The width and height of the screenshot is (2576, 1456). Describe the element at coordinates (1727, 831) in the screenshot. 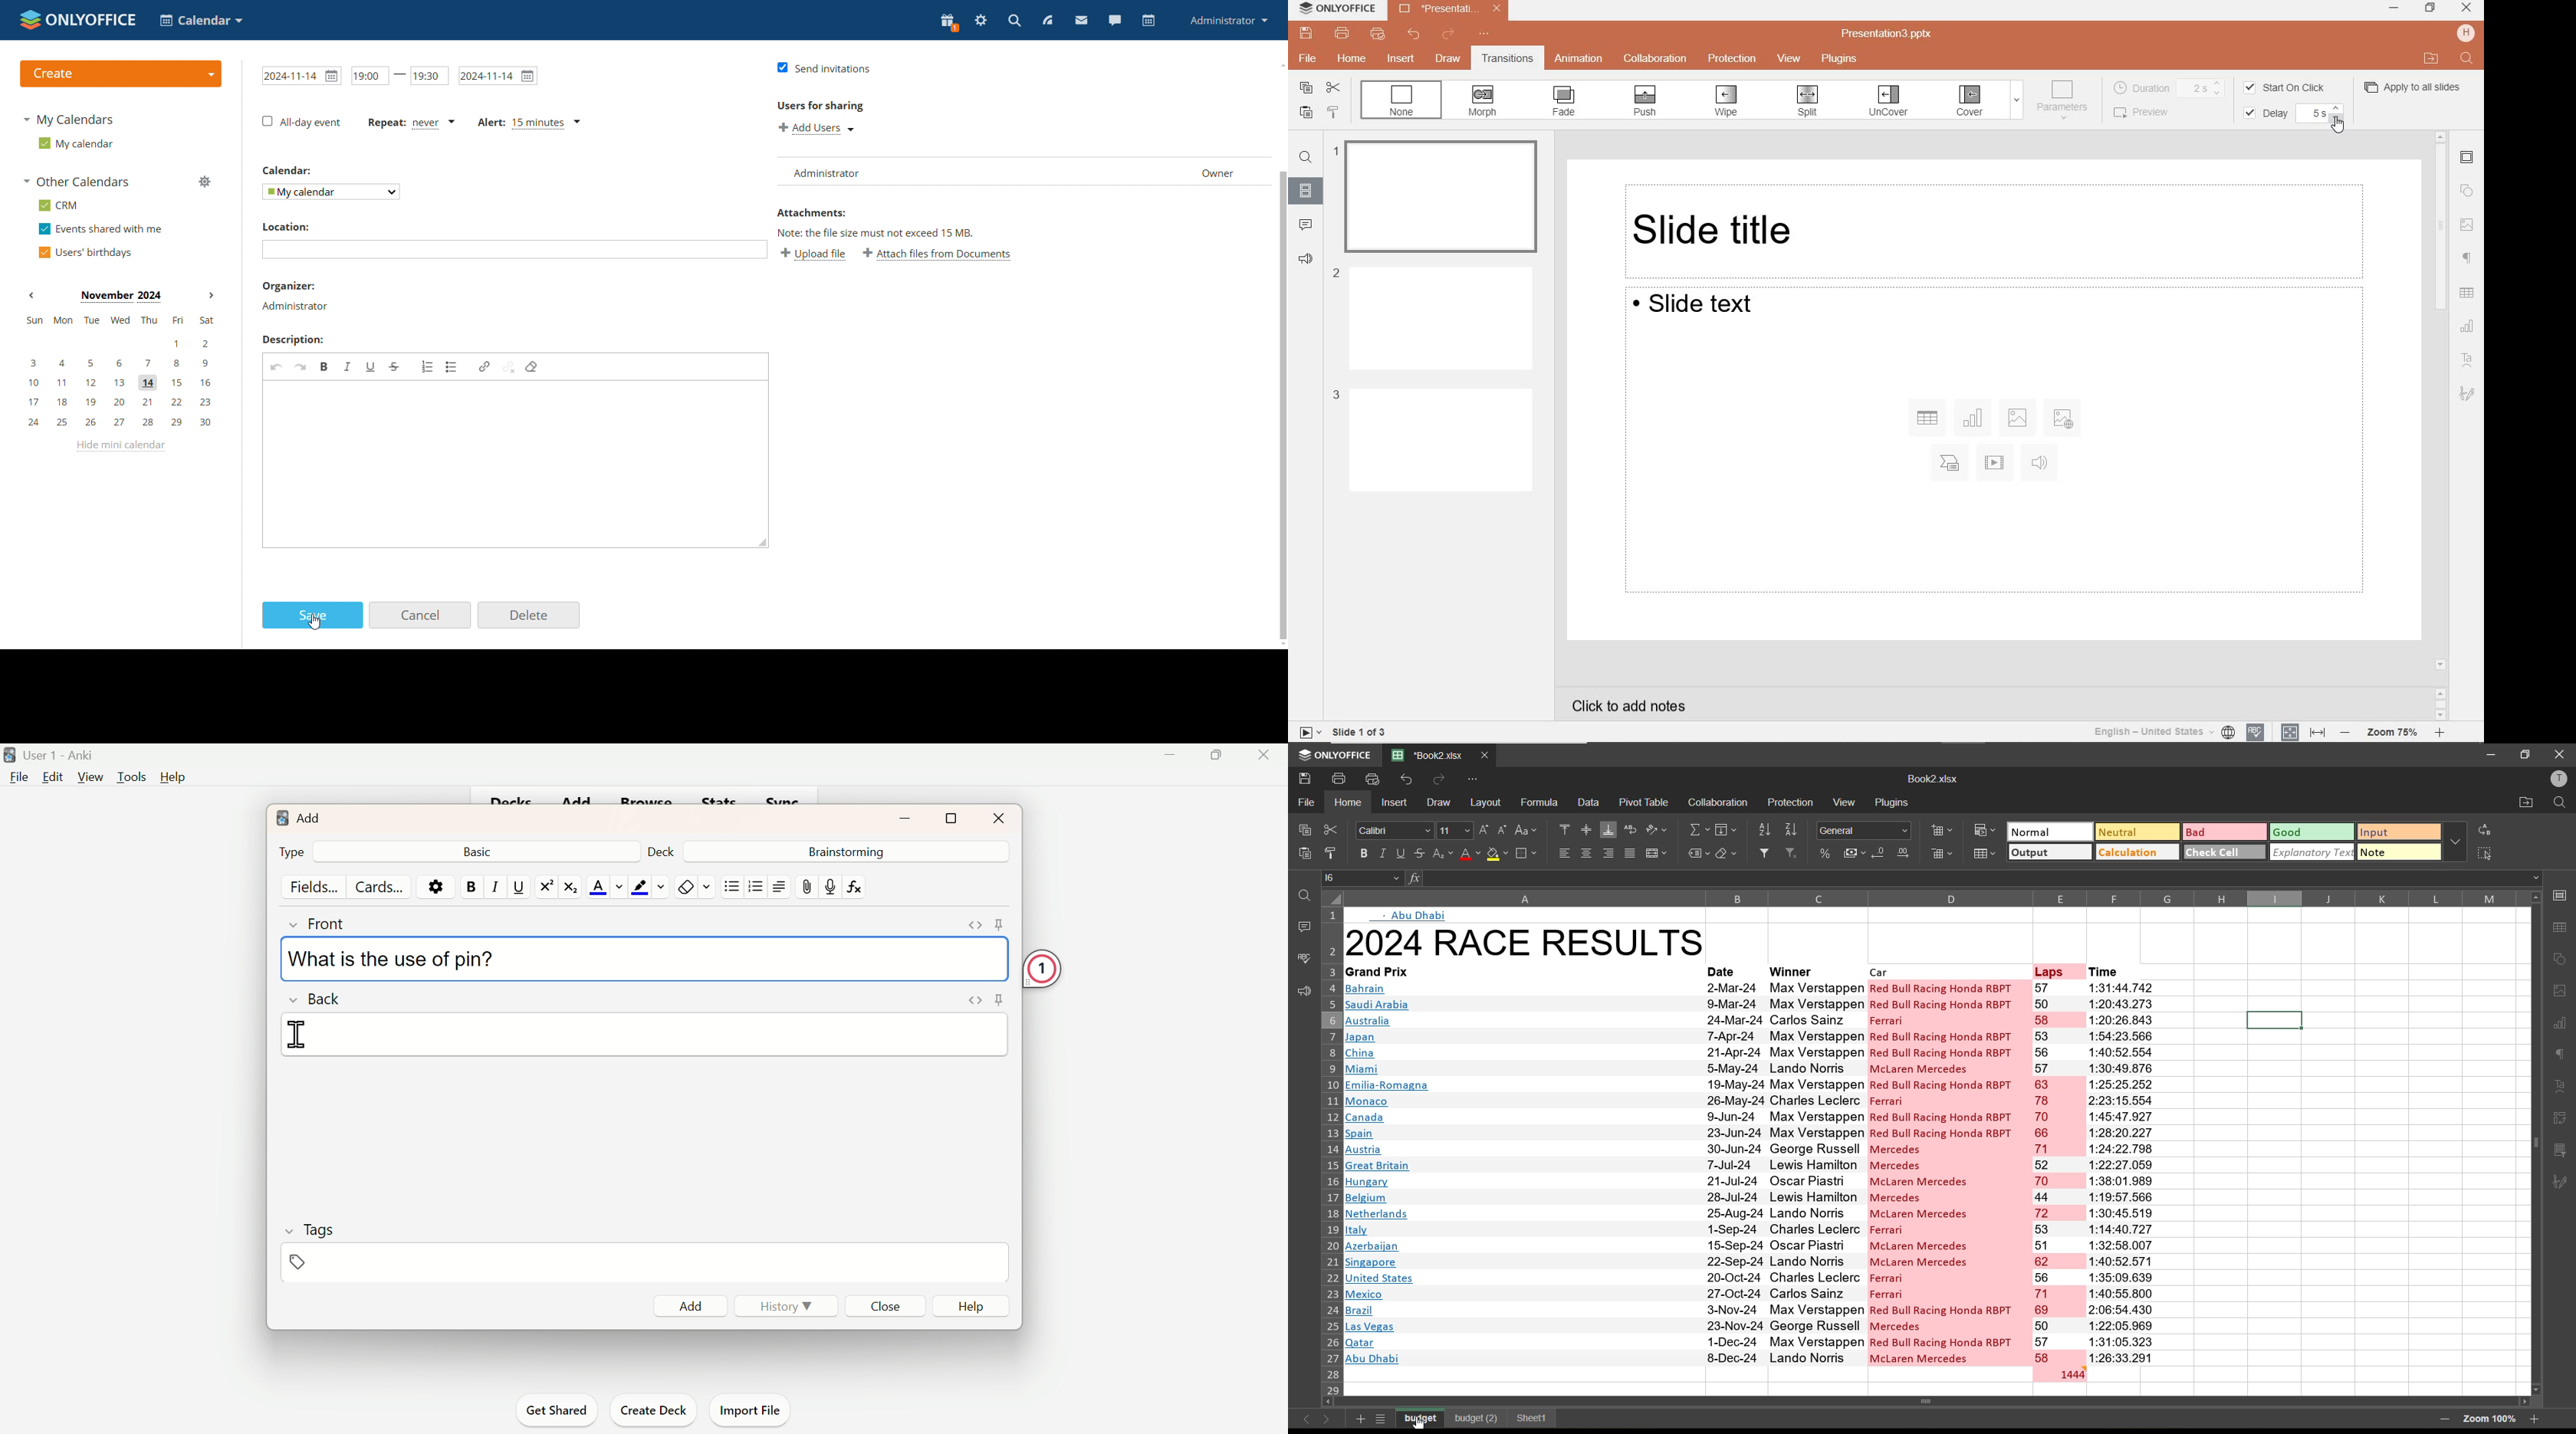

I see `fields` at that location.